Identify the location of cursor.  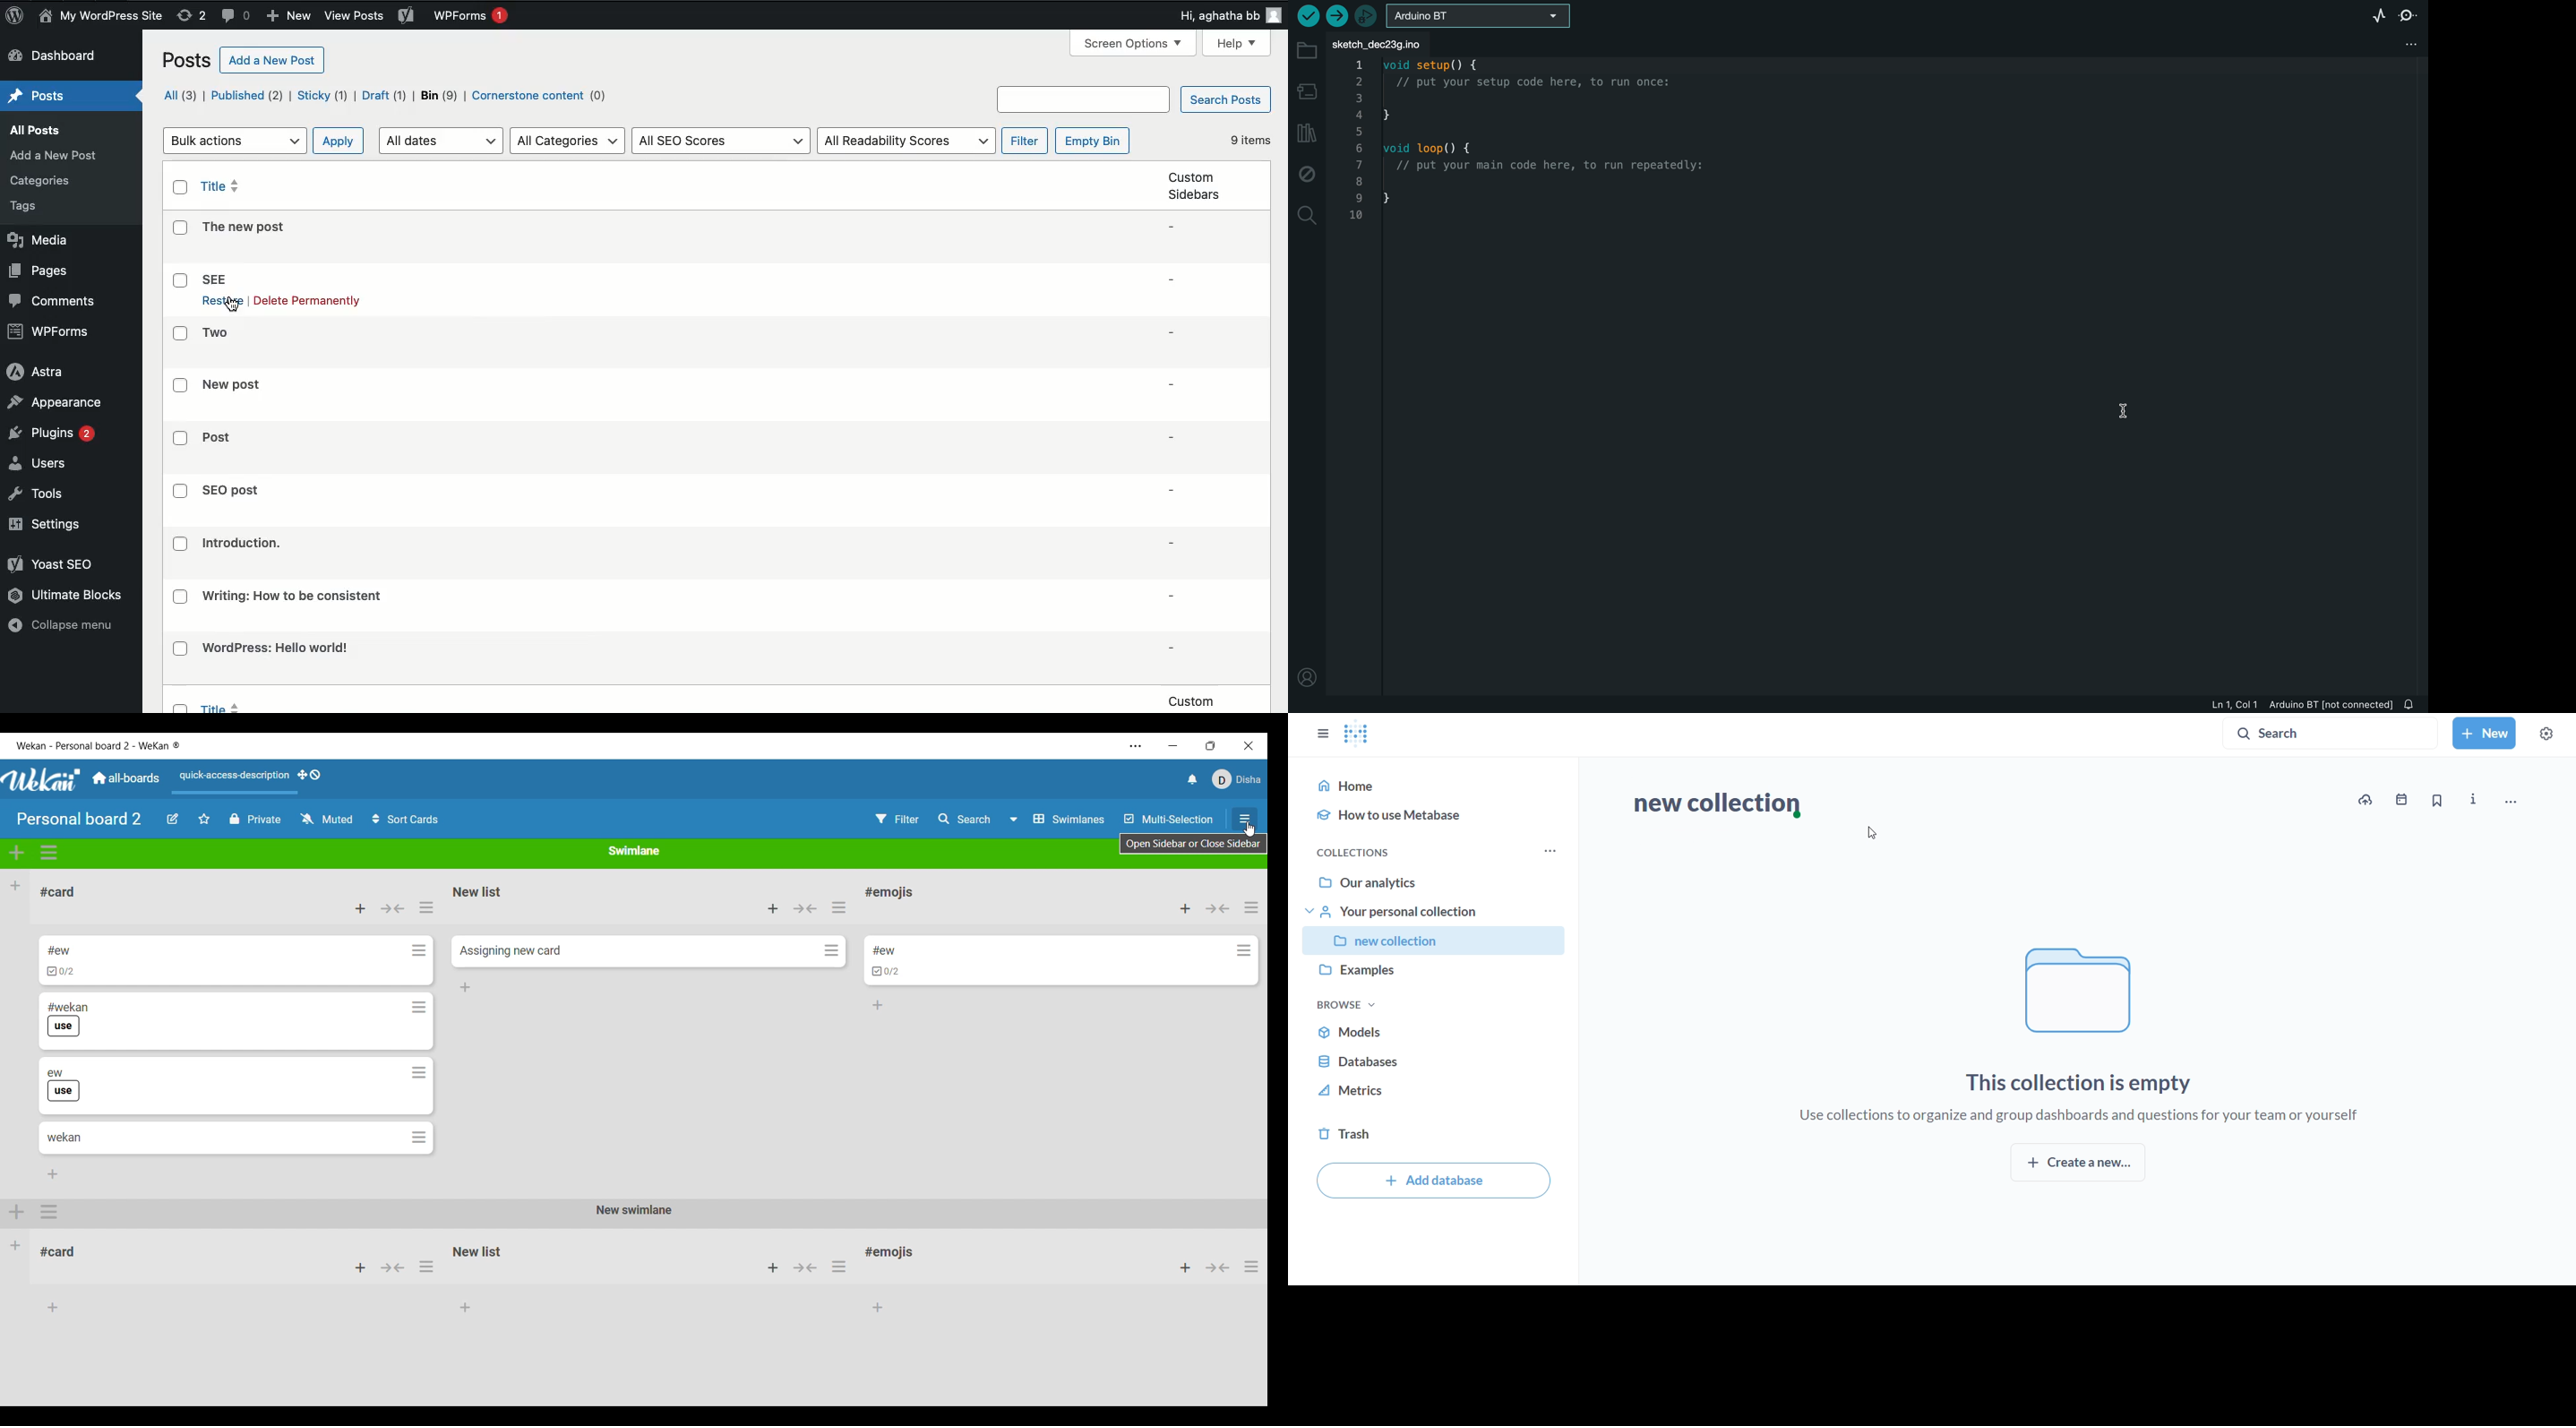
(1249, 831).